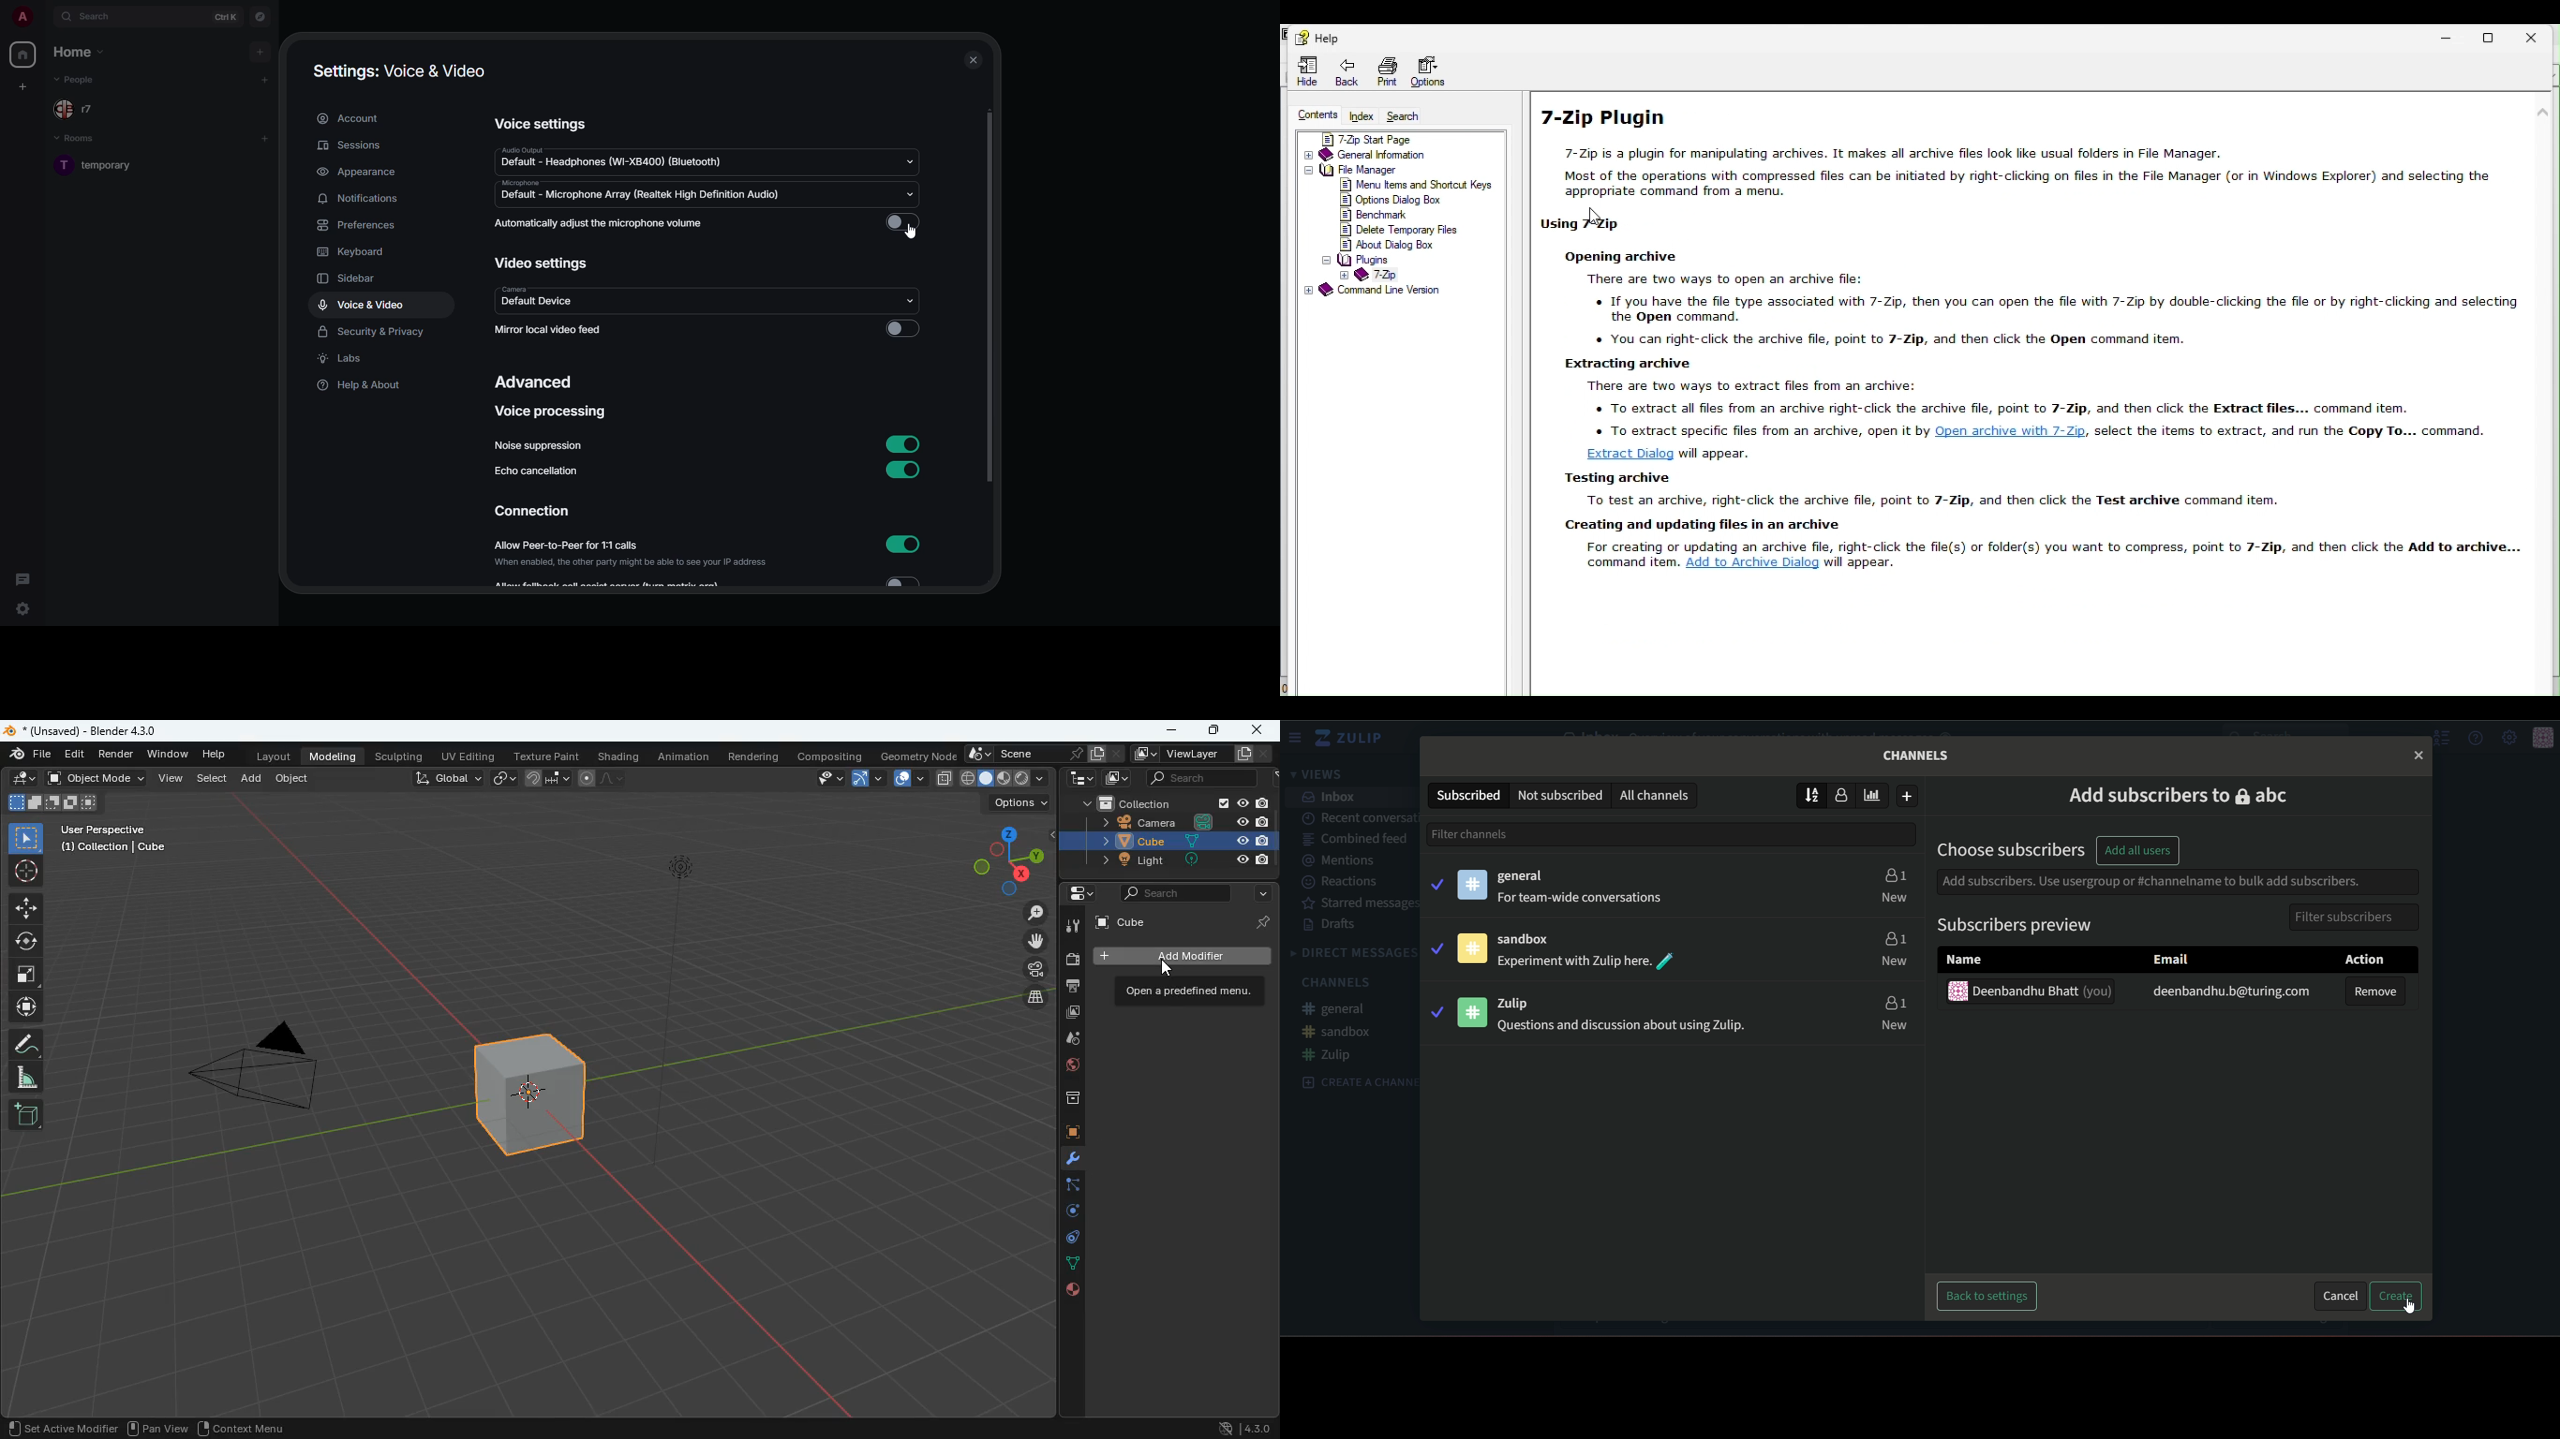 This screenshot has height=1456, width=2576. What do you see at coordinates (1988, 386) in the screenshot?
I see `SE F—
There are two ways to extract files from an archive:
To extract all files from an archive right-click the archive file, point to 7-Zip, and then click the Extract files... command item.` at bounding box center [1988, 386].